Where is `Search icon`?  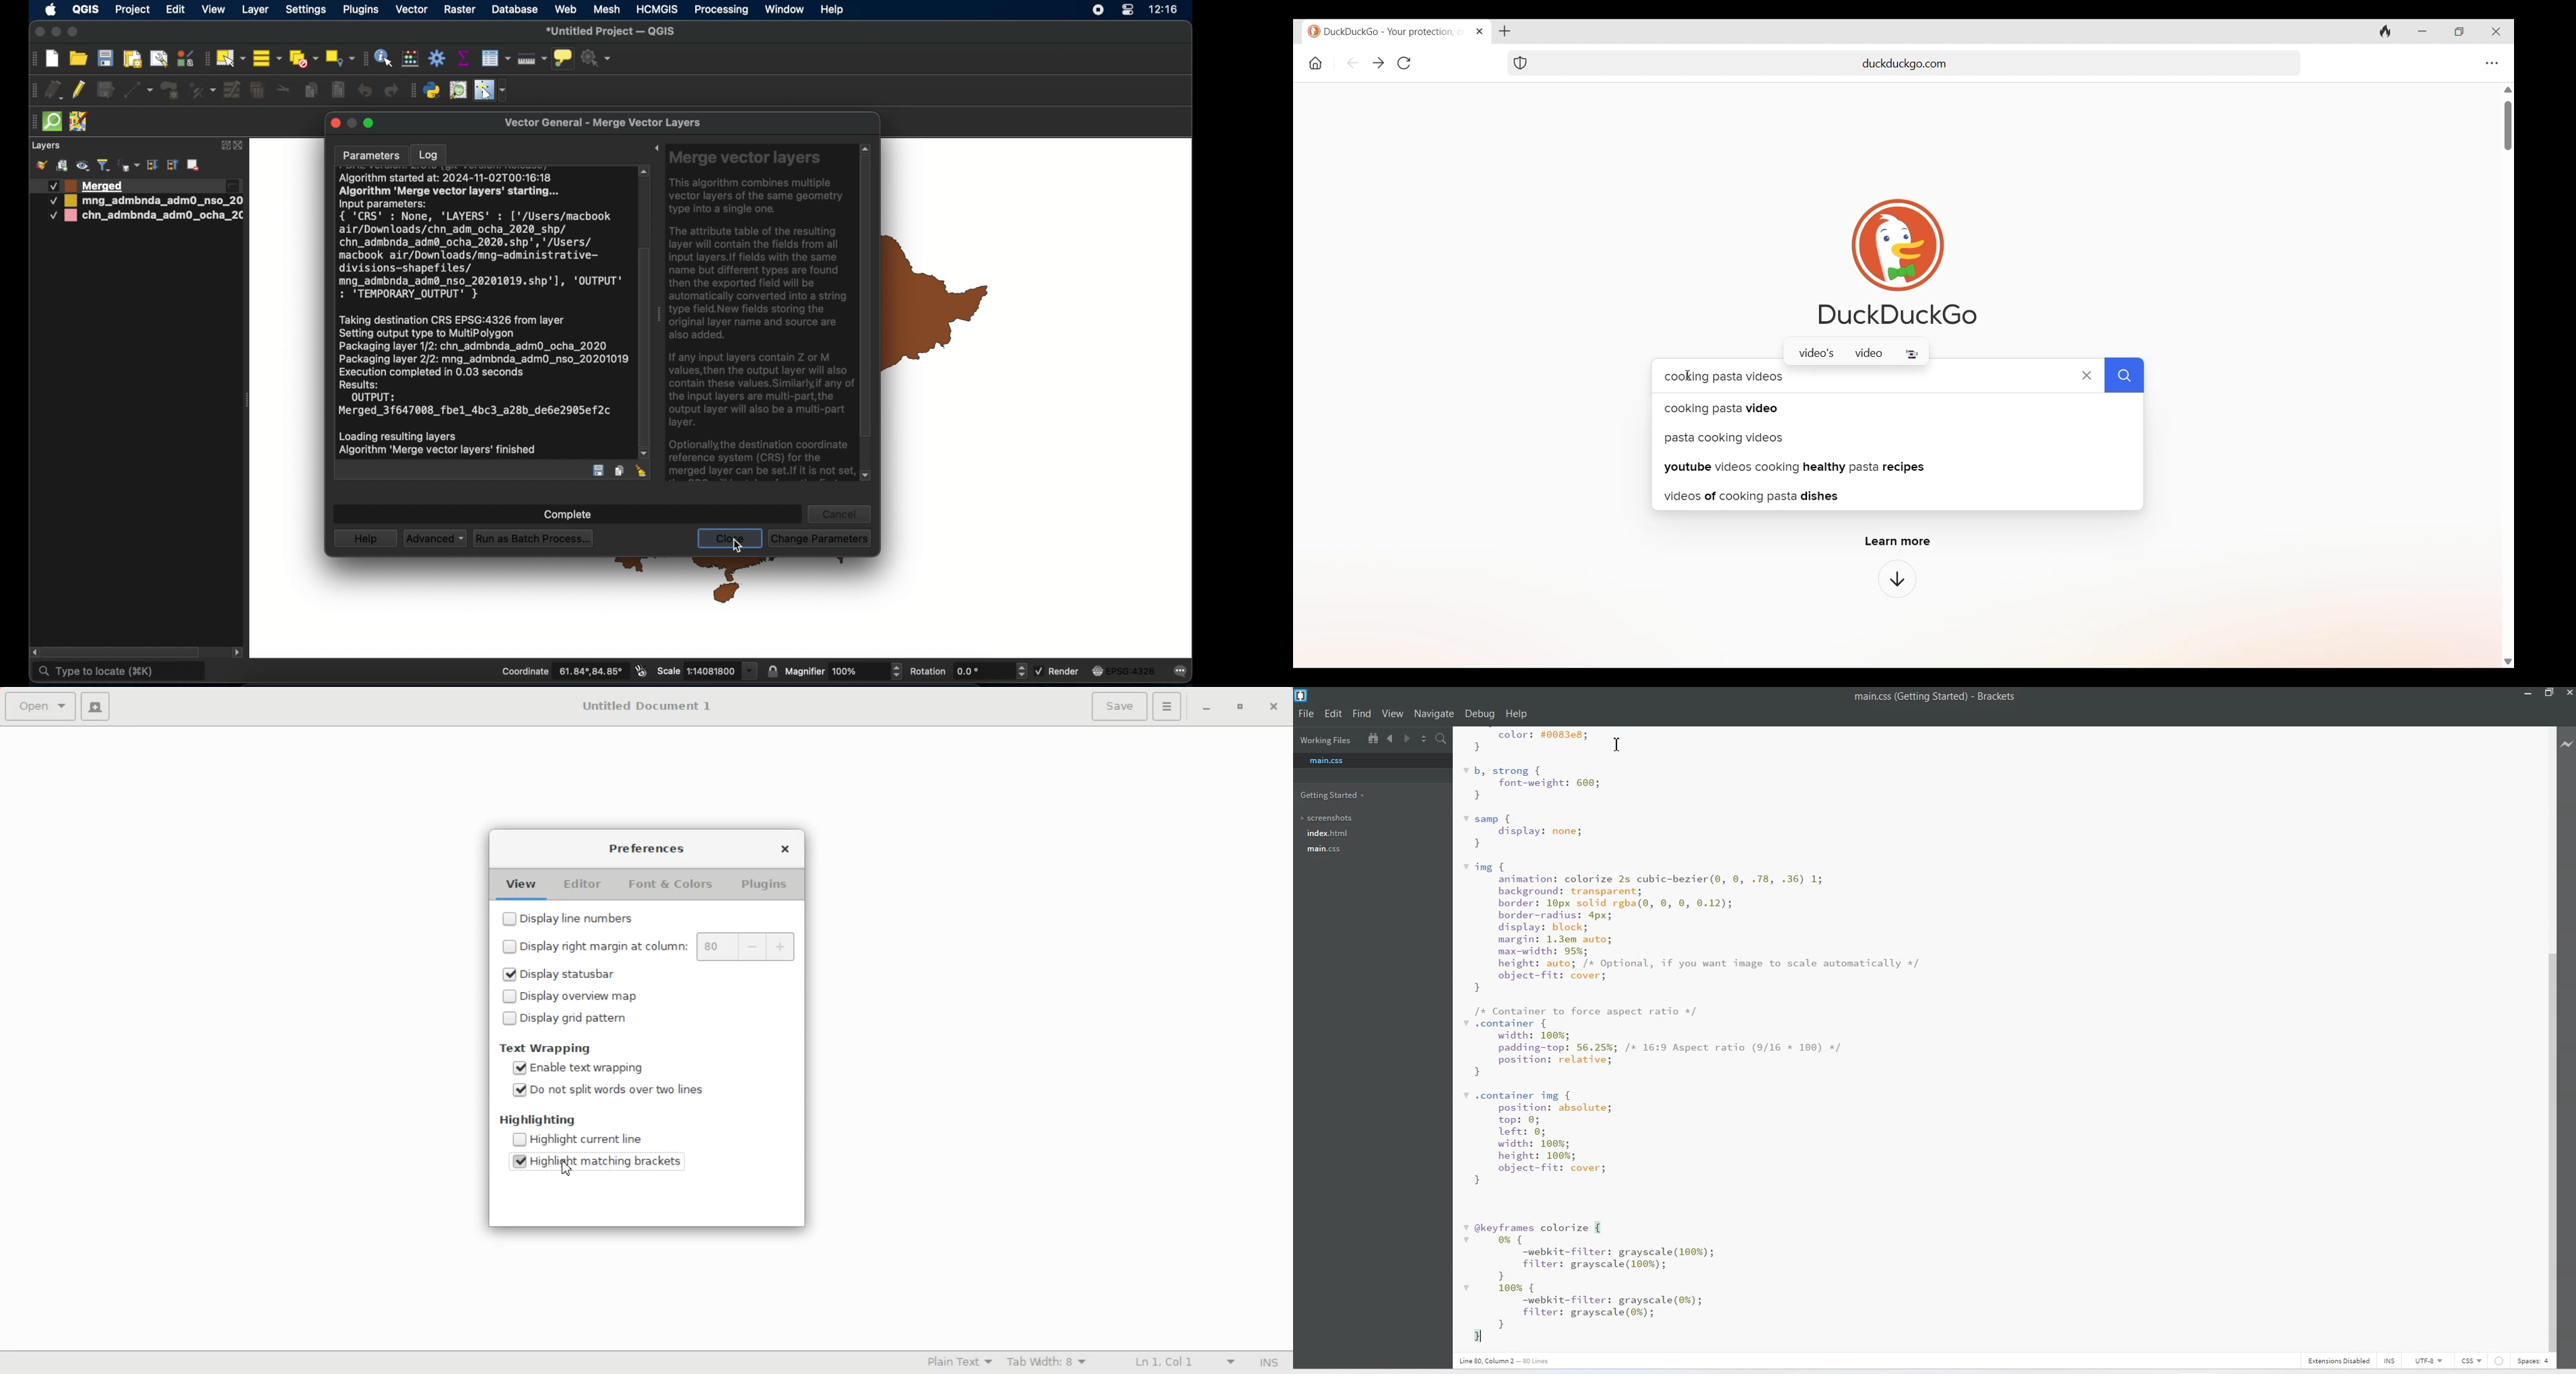 Search icon is located at coordinates (2124, 376).